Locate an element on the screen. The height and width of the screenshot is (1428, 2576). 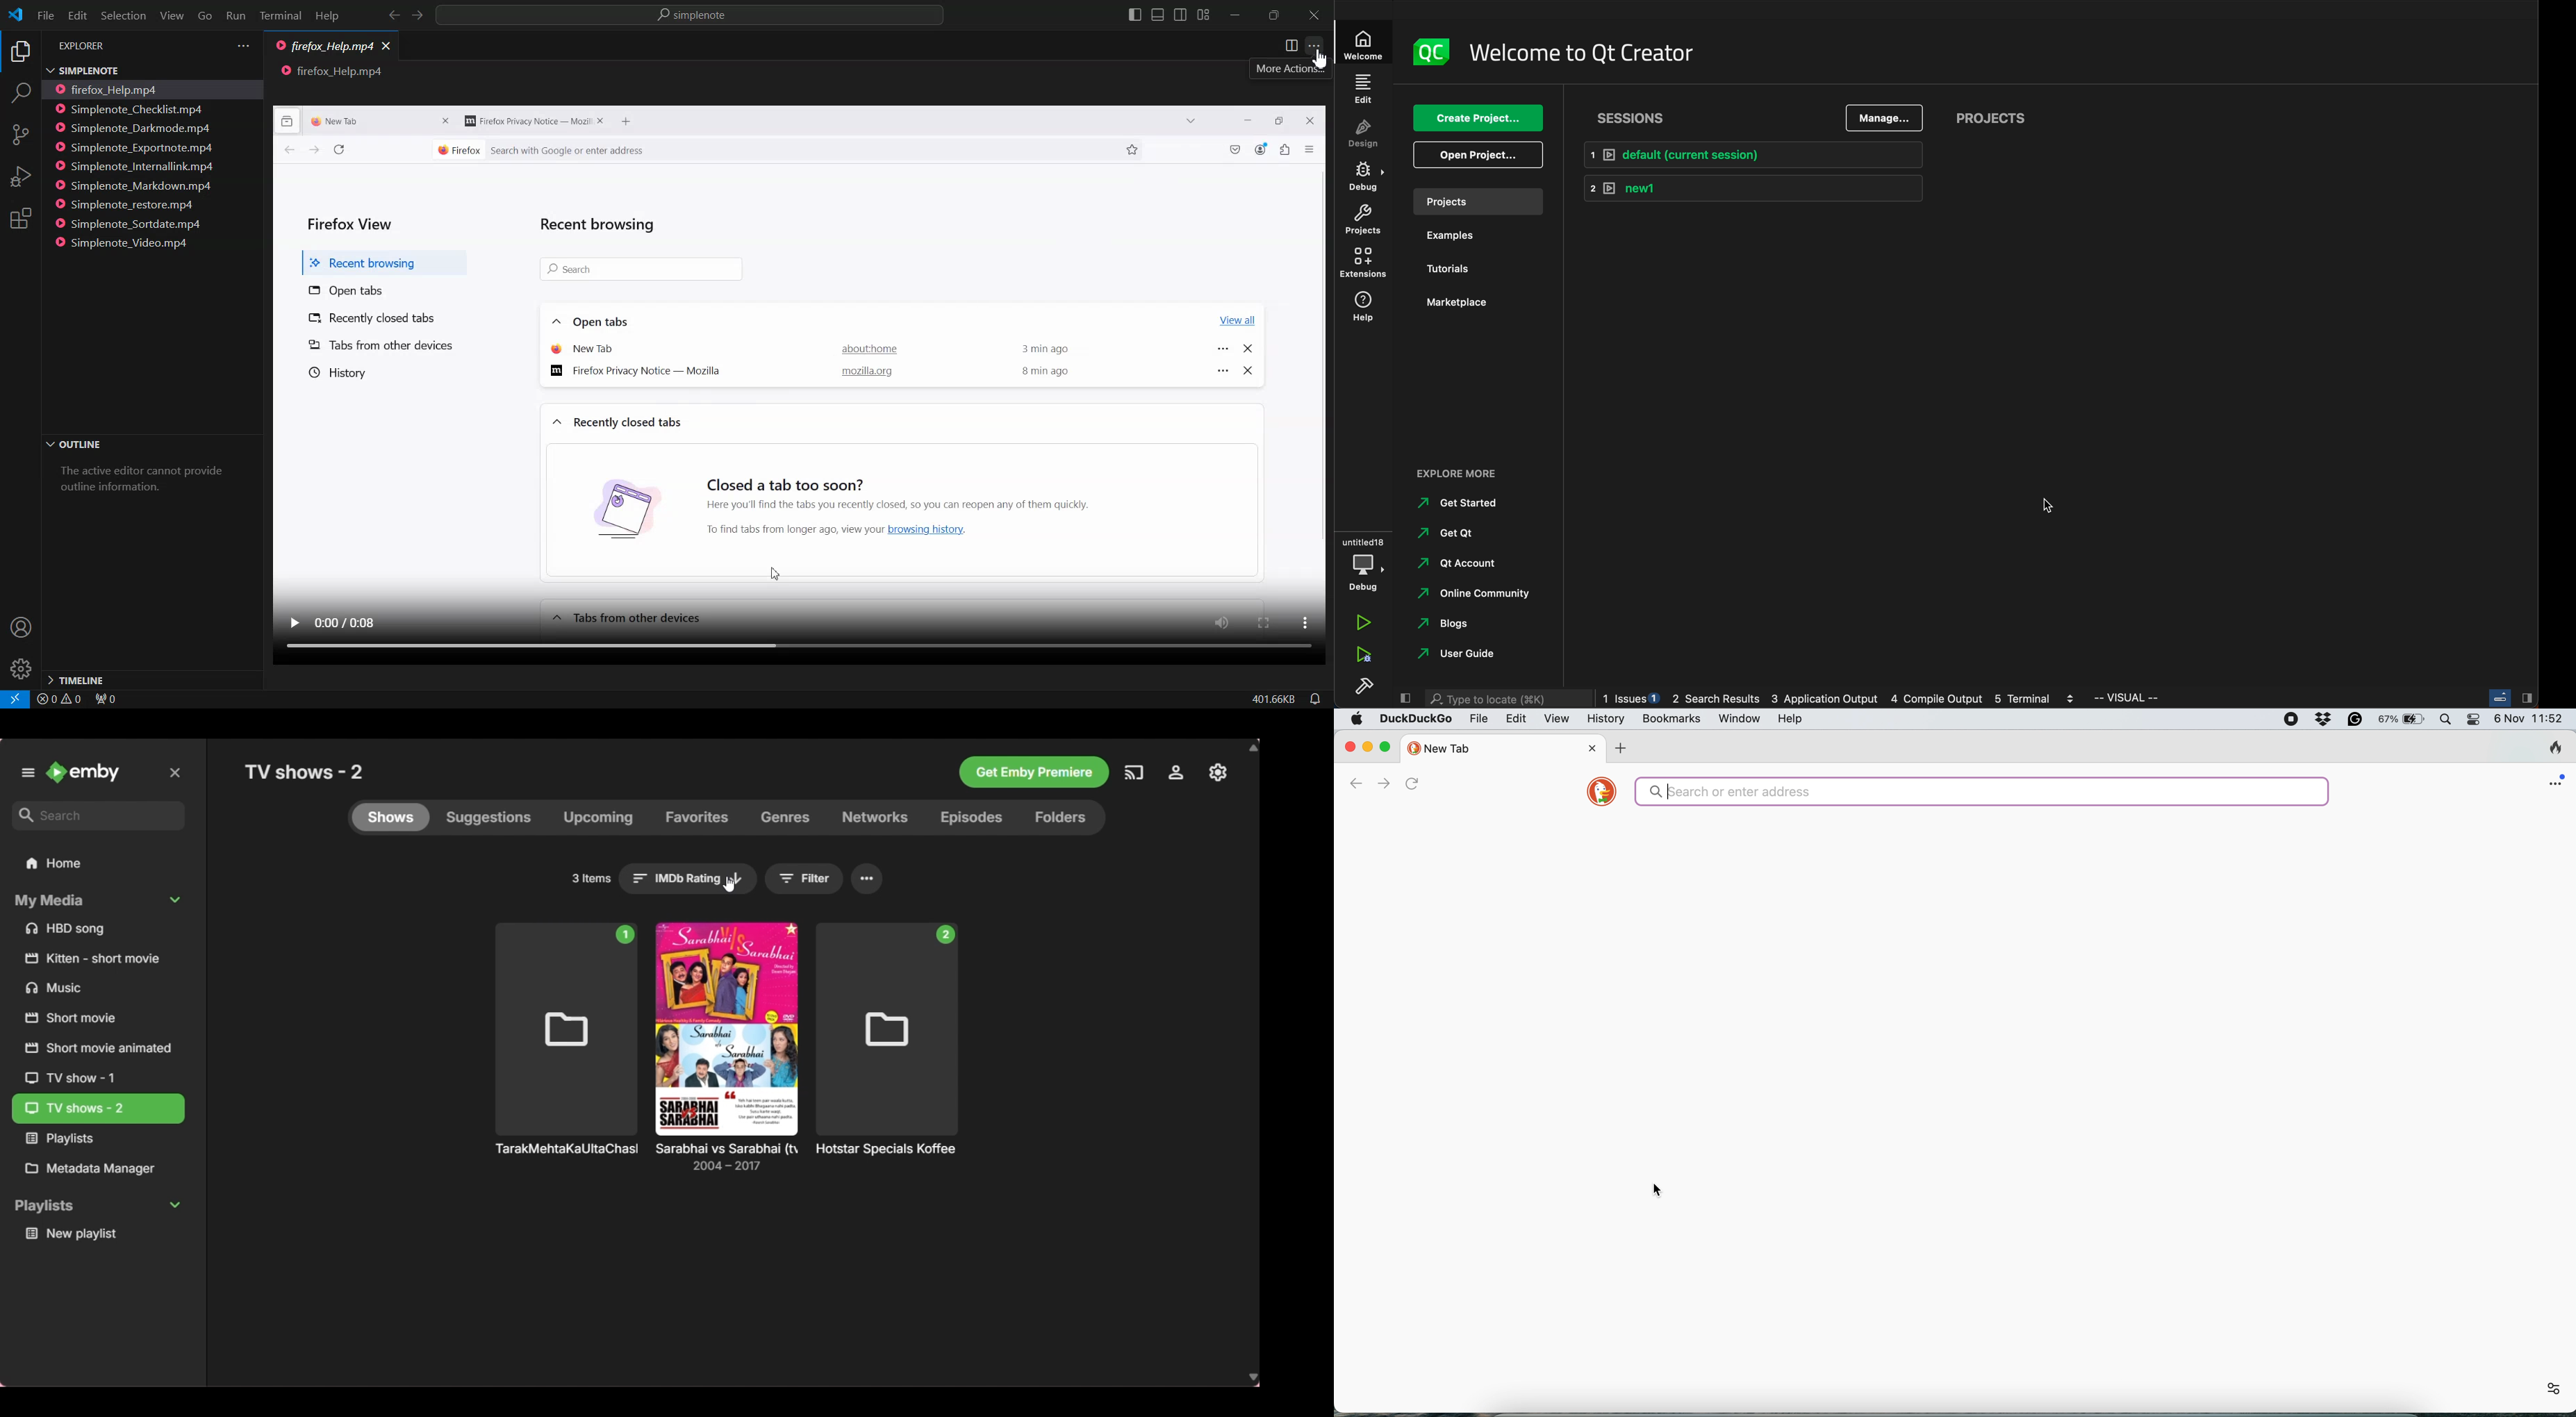
reload current page is located at coordinates (338, 150).